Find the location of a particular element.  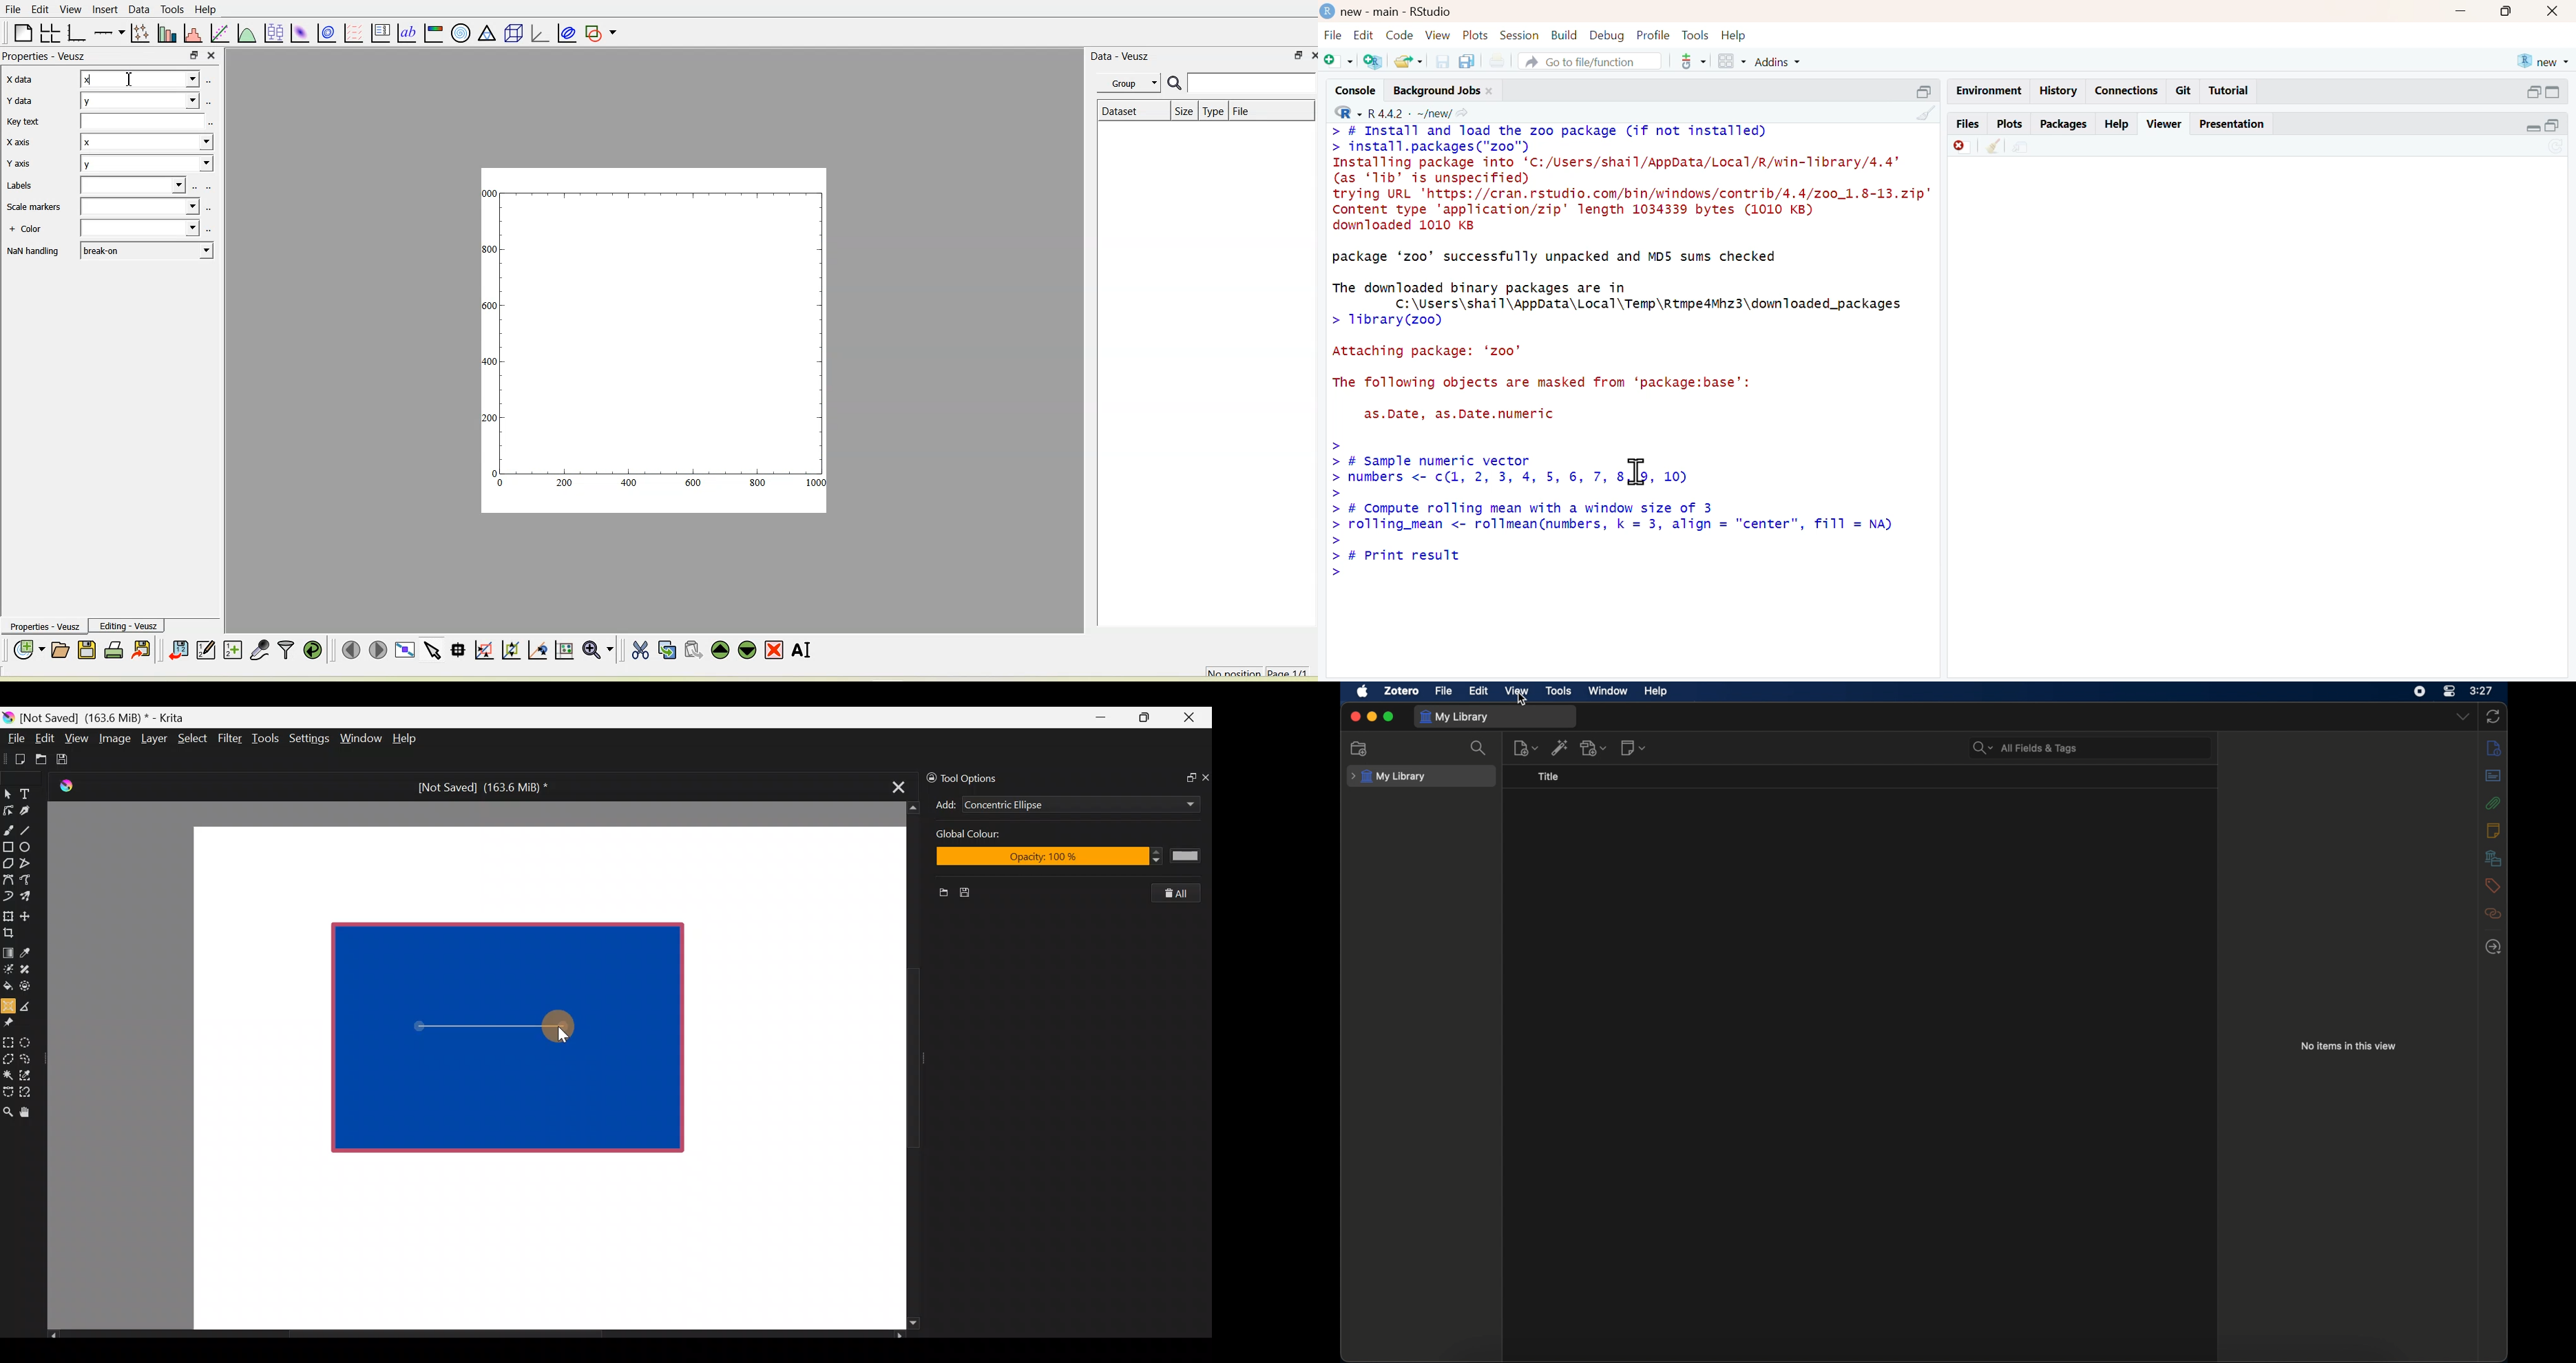

Assistant tool is located at coordinates (8, 1002).